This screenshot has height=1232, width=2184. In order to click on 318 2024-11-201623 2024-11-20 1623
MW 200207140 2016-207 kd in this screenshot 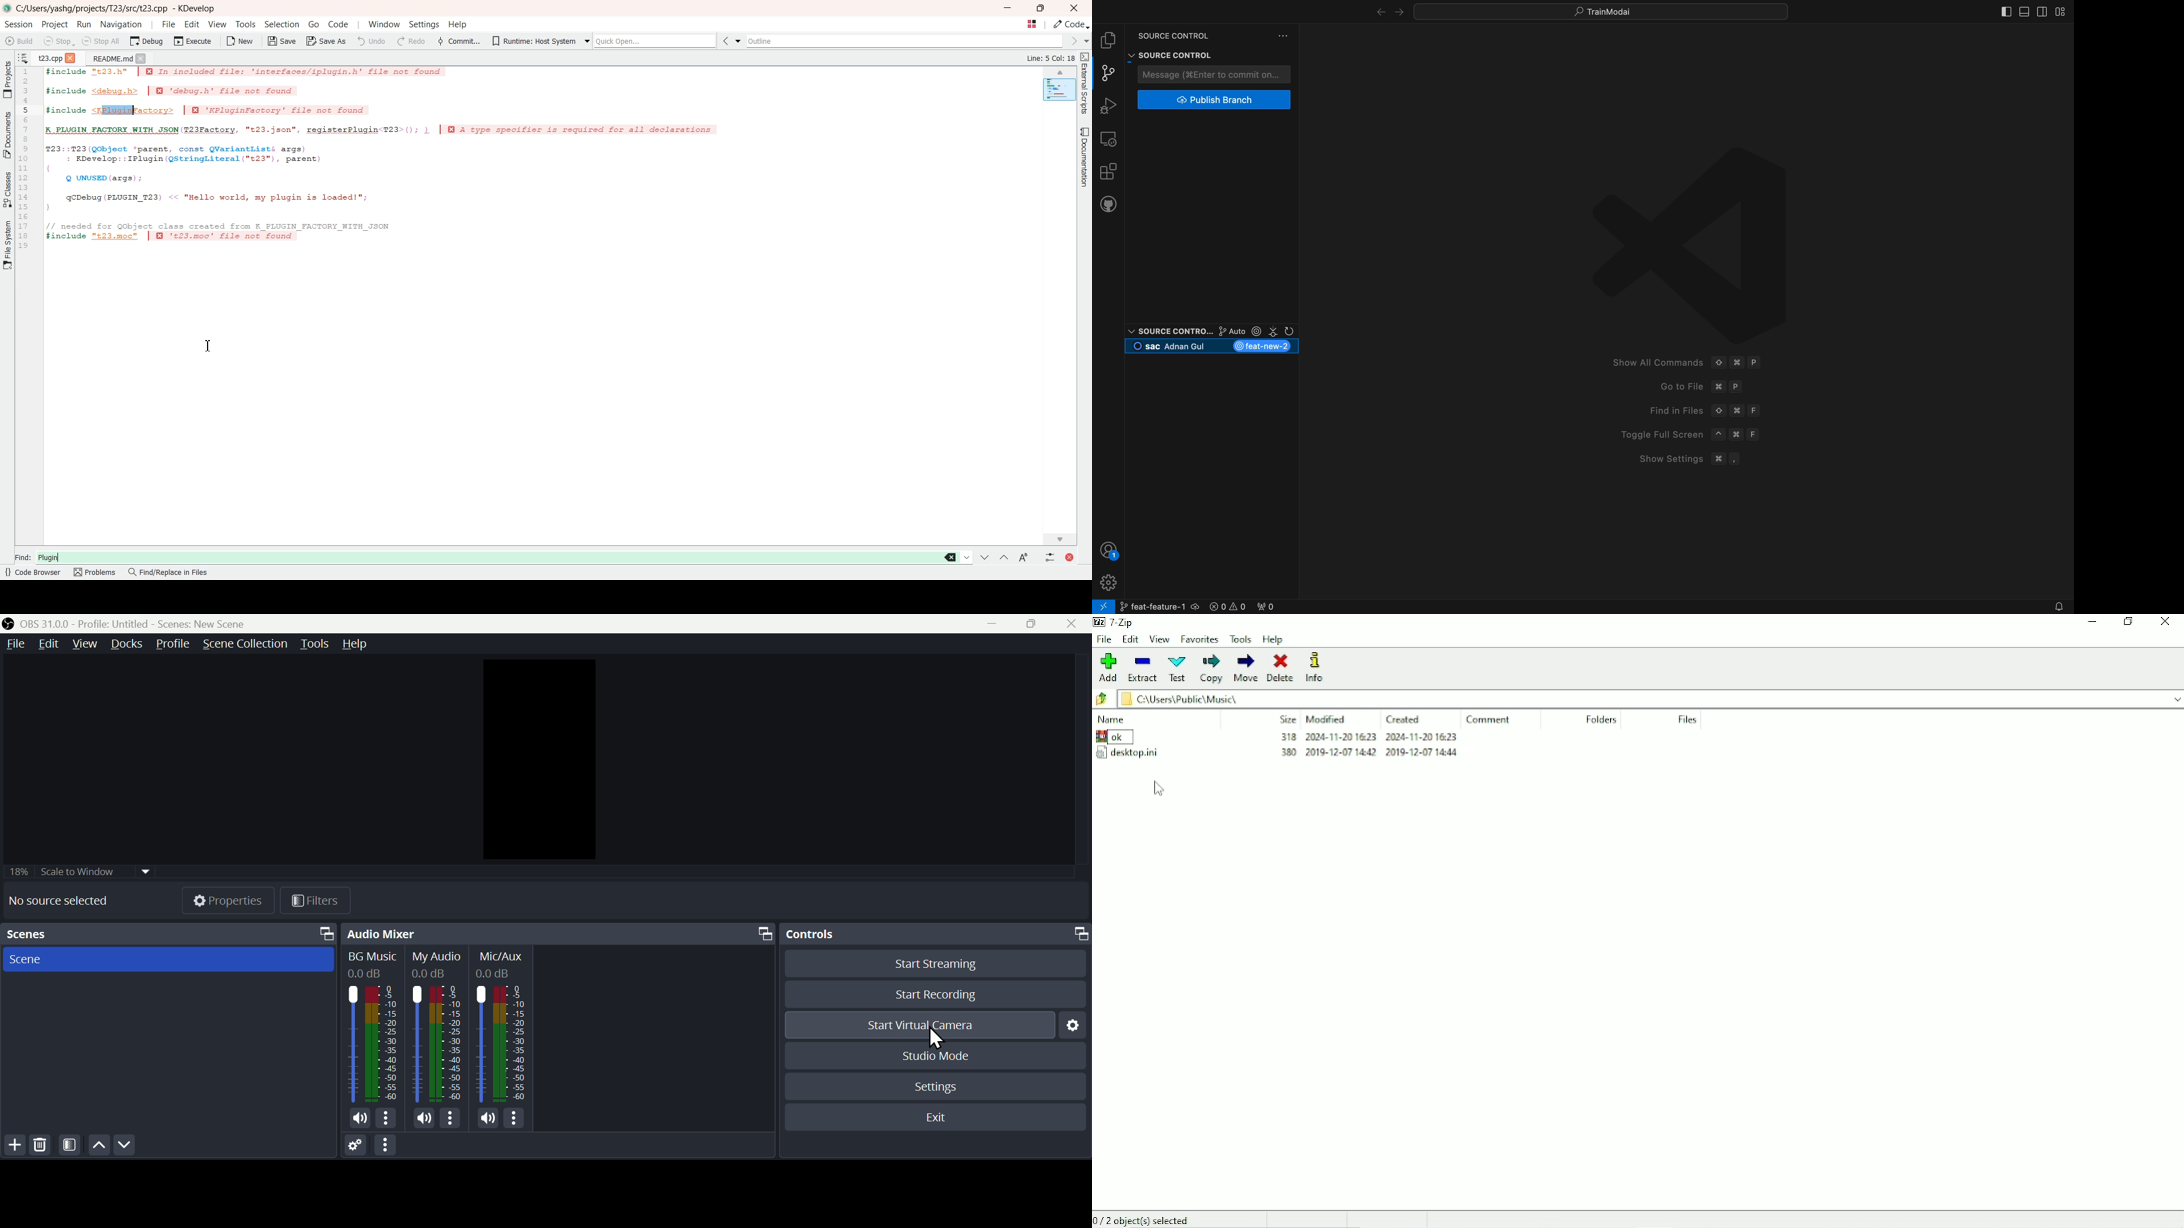, I will do `click(1370, 749)`.